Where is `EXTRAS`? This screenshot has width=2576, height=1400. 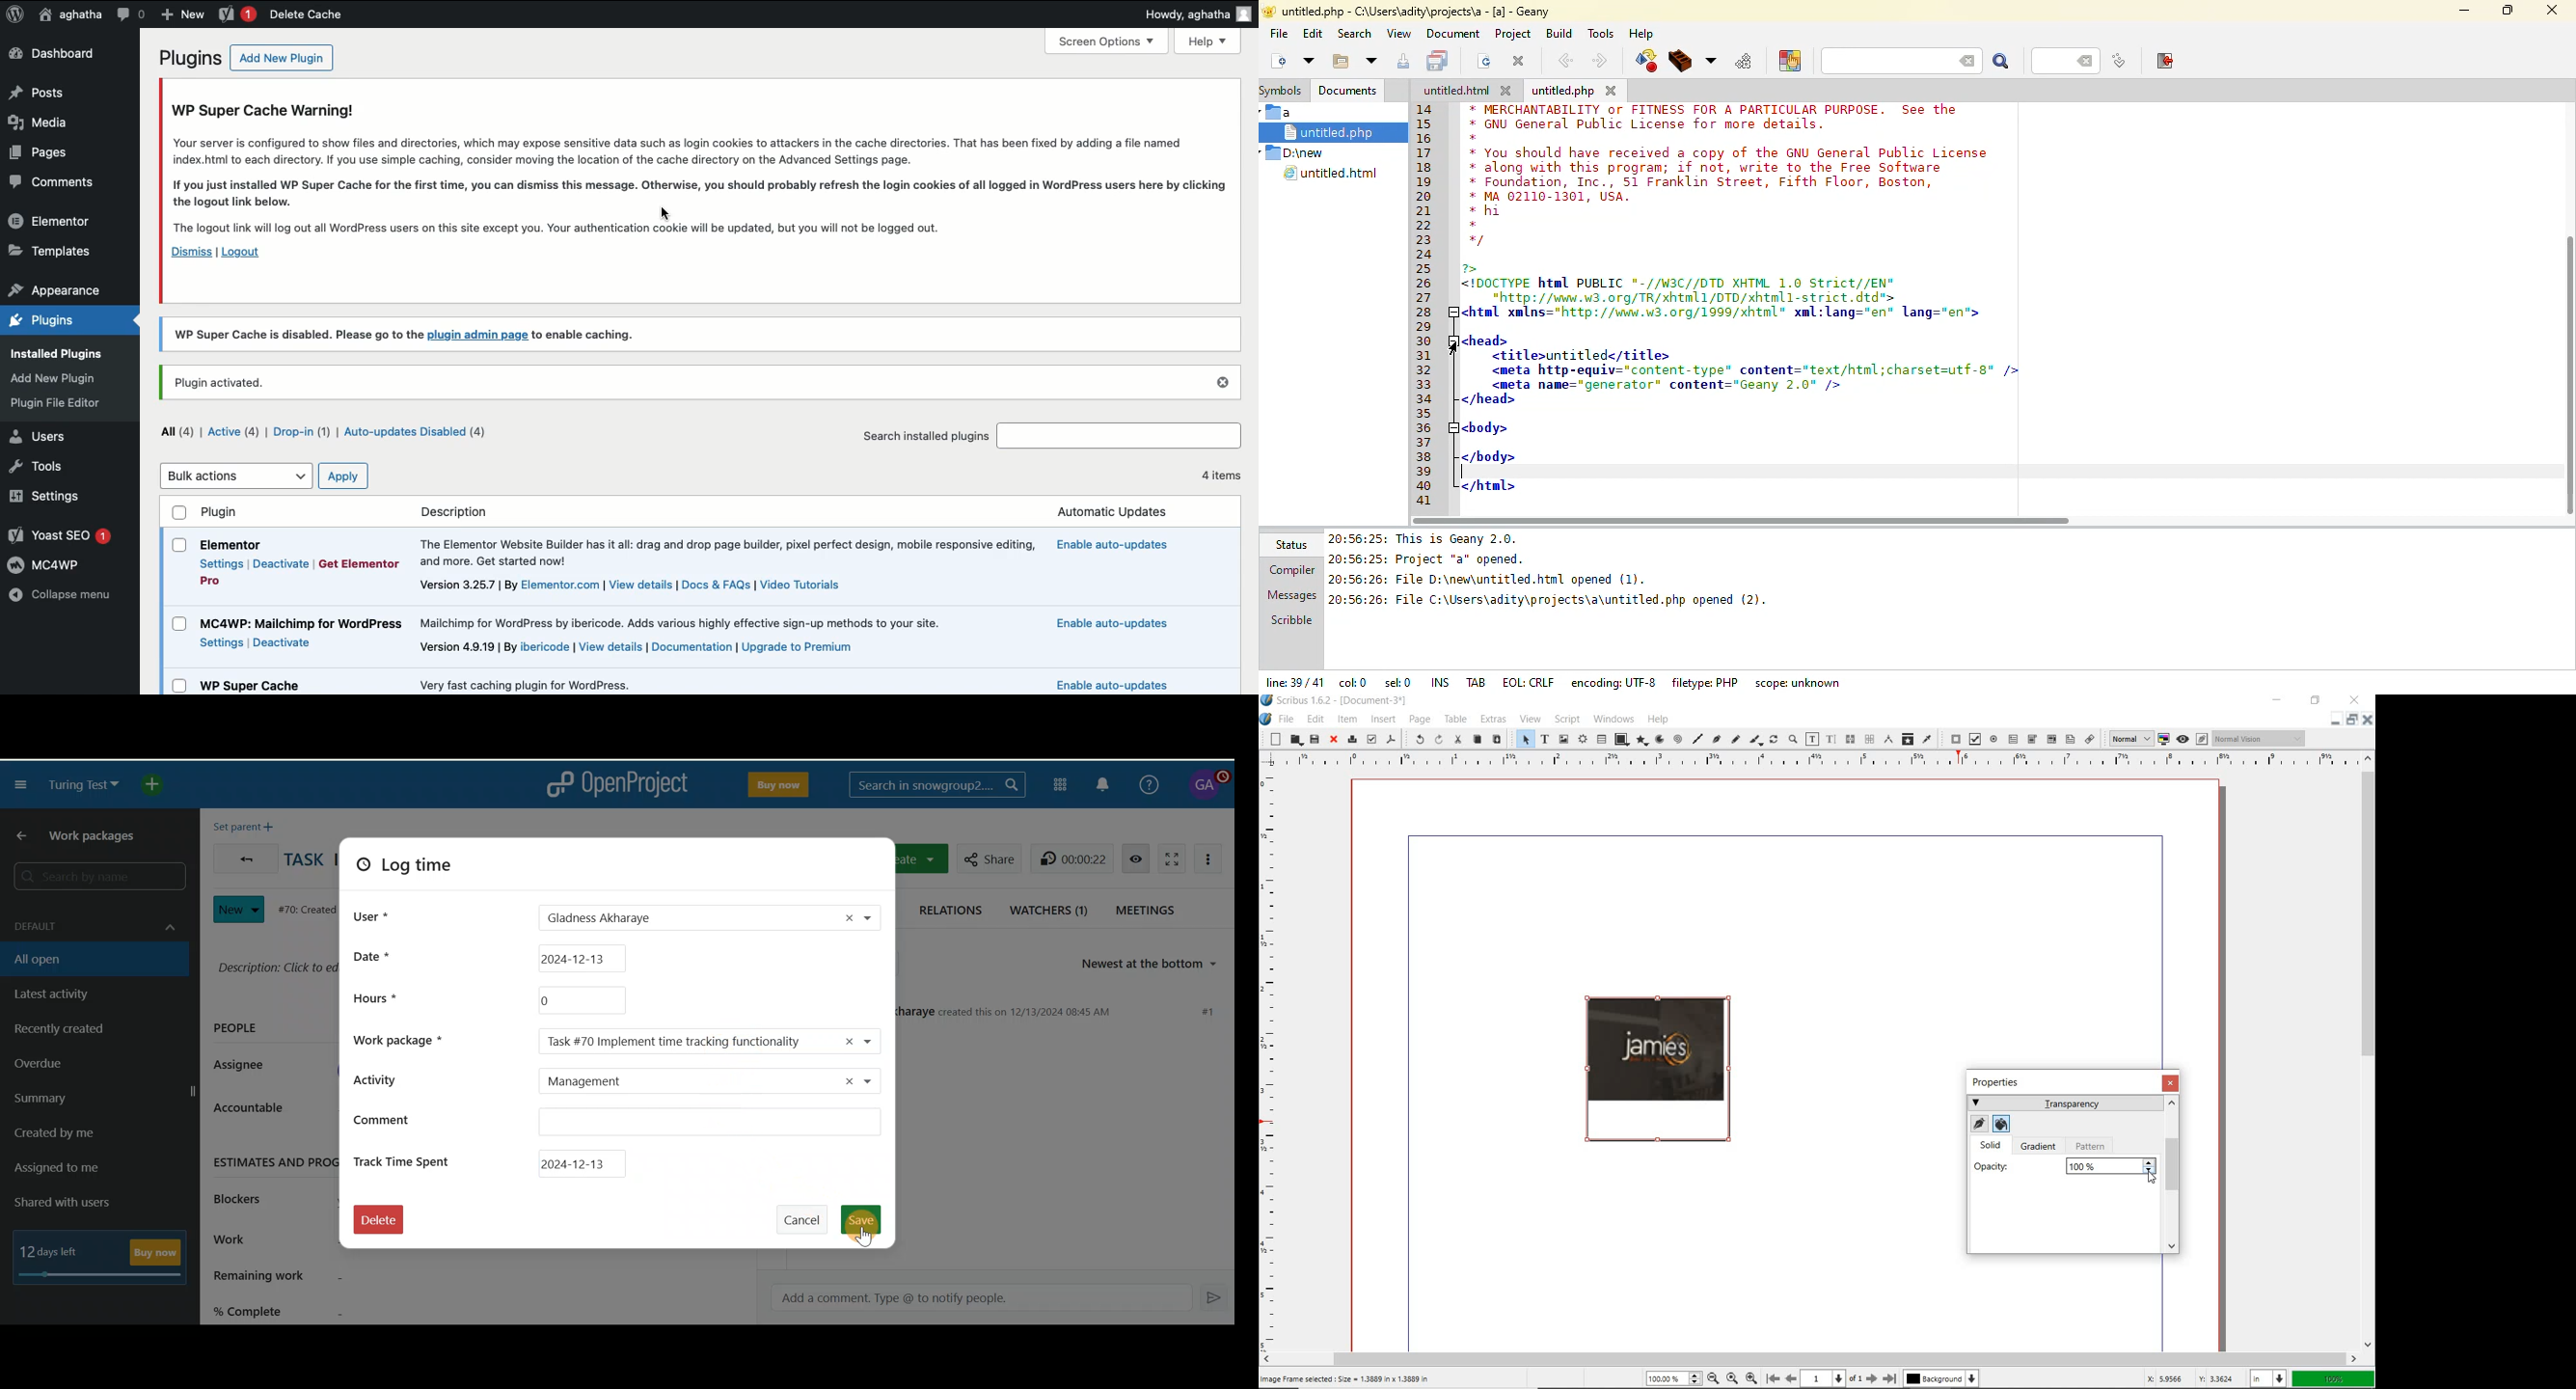 EXTRAS is located at coordinates (1493, 719).